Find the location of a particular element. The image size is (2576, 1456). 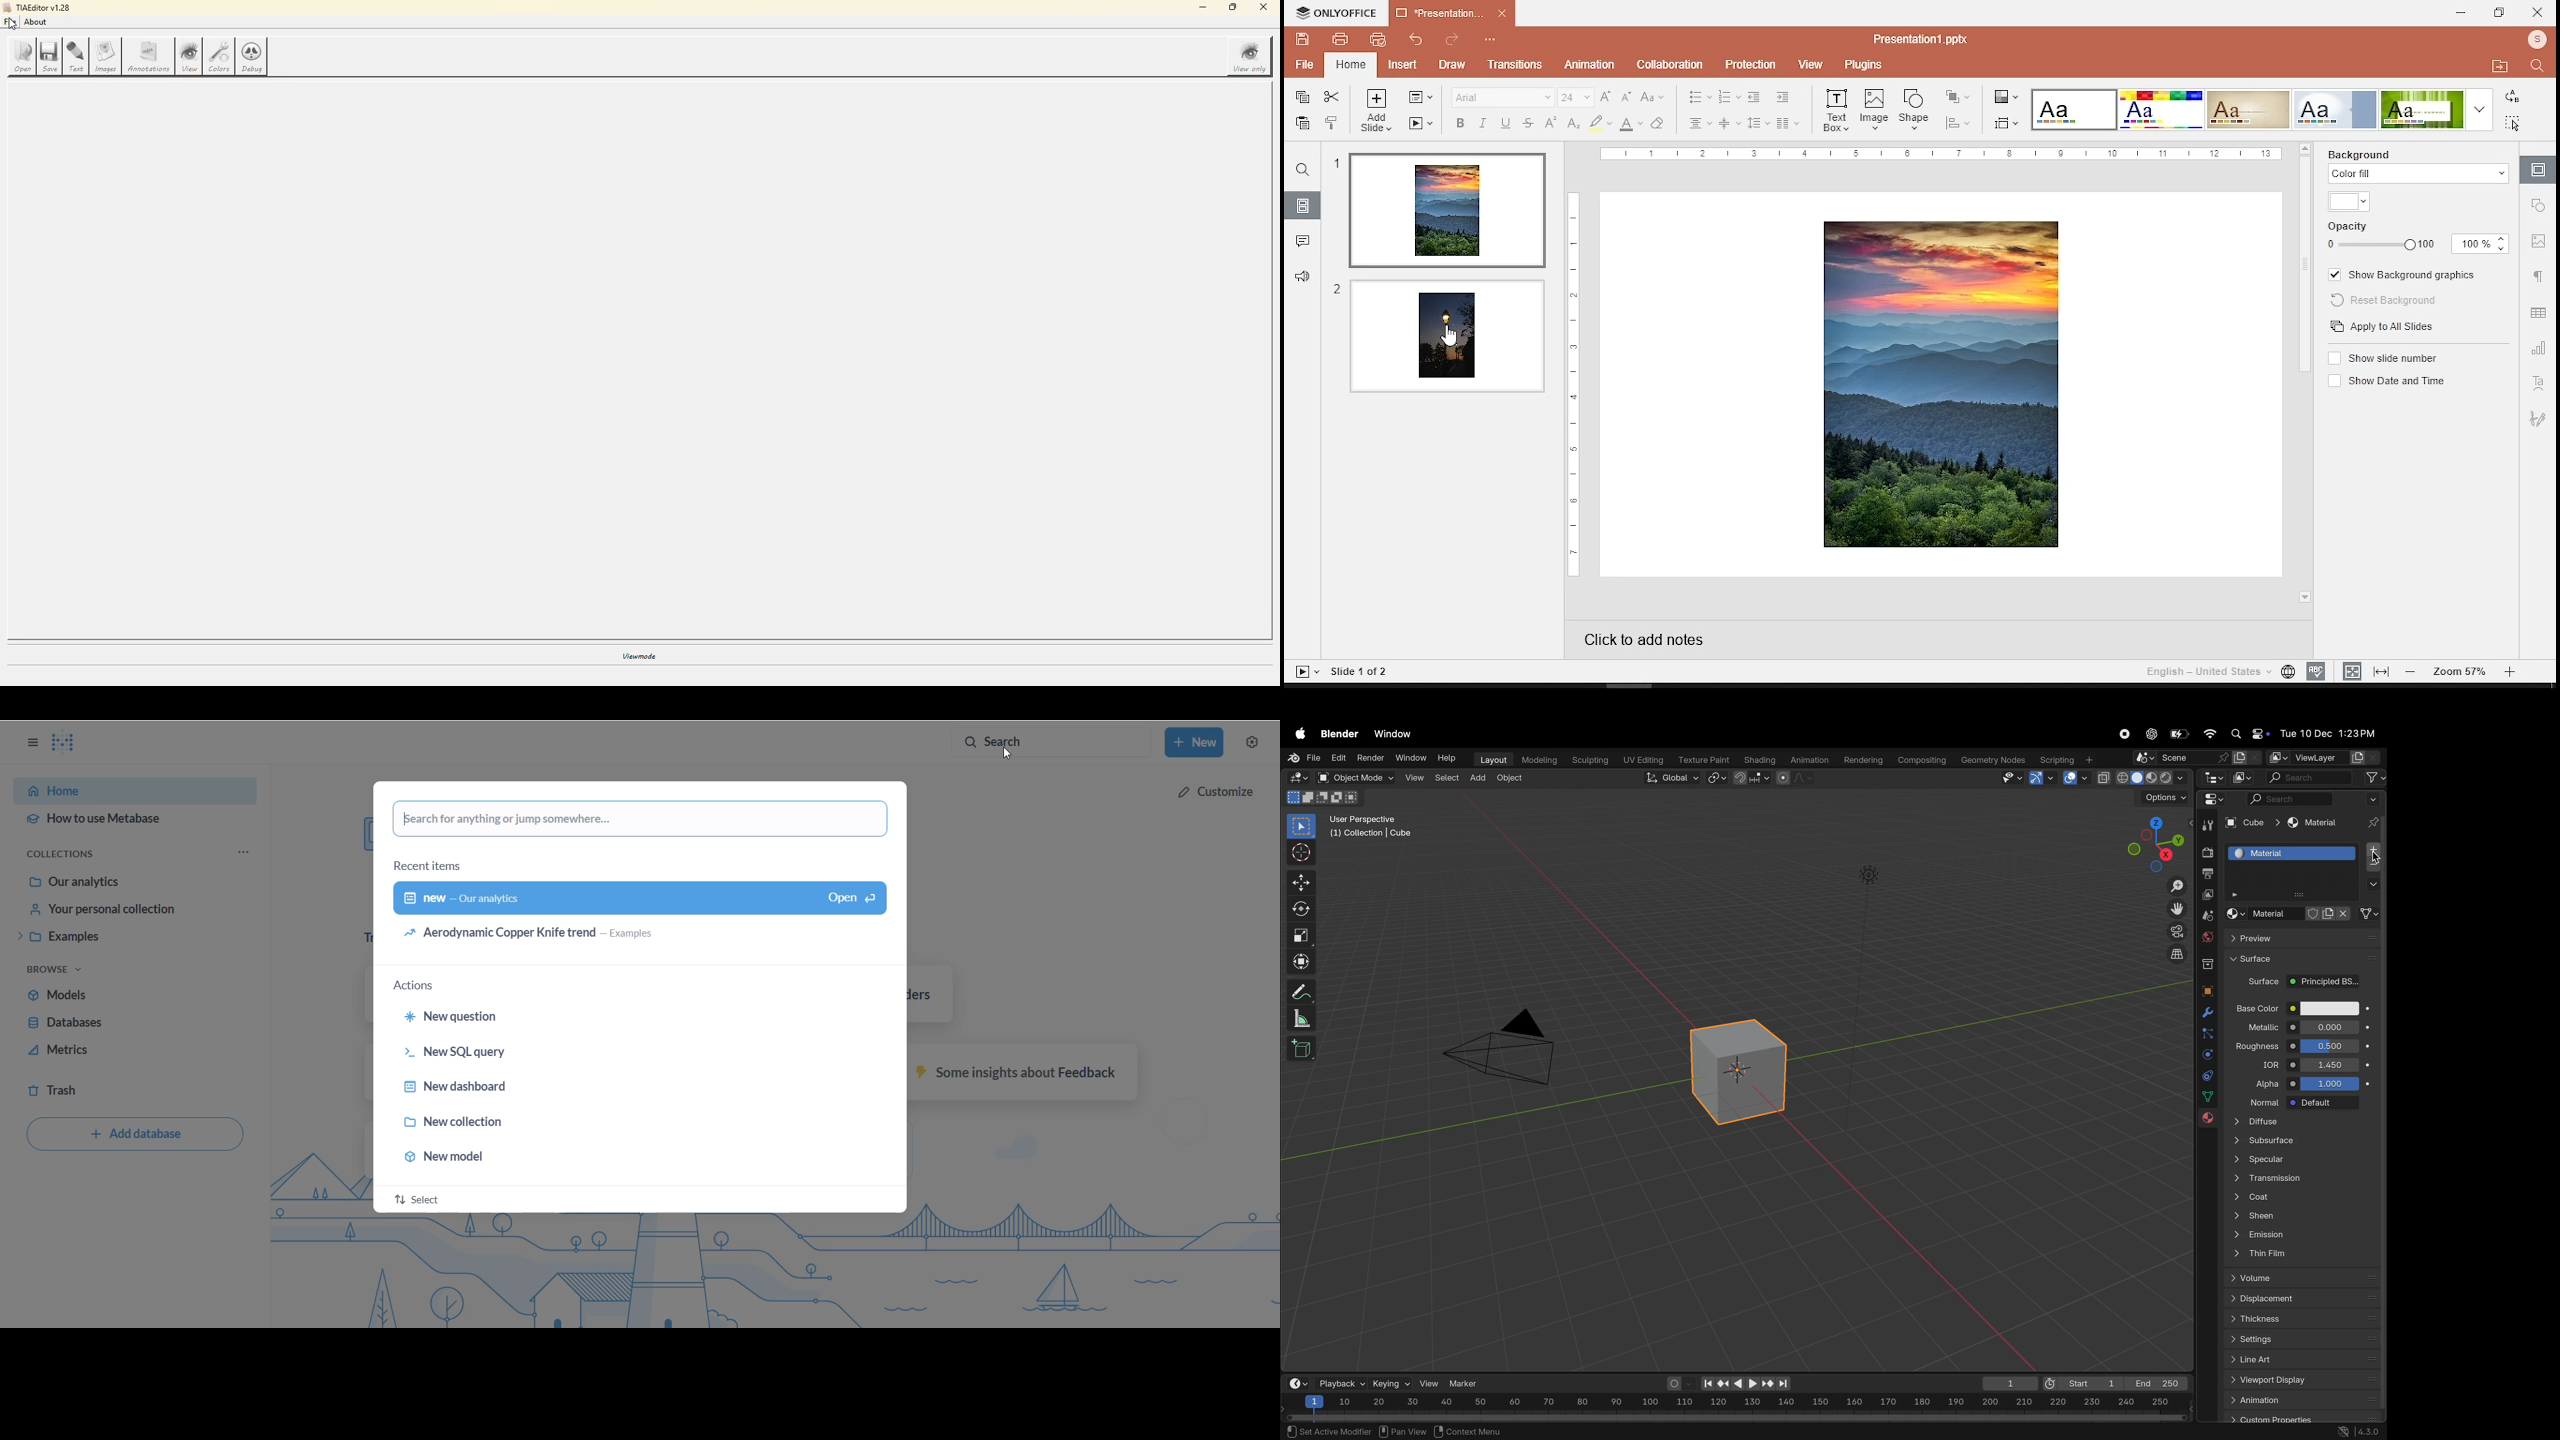

alpha is located at coordinates (2267, 1087).